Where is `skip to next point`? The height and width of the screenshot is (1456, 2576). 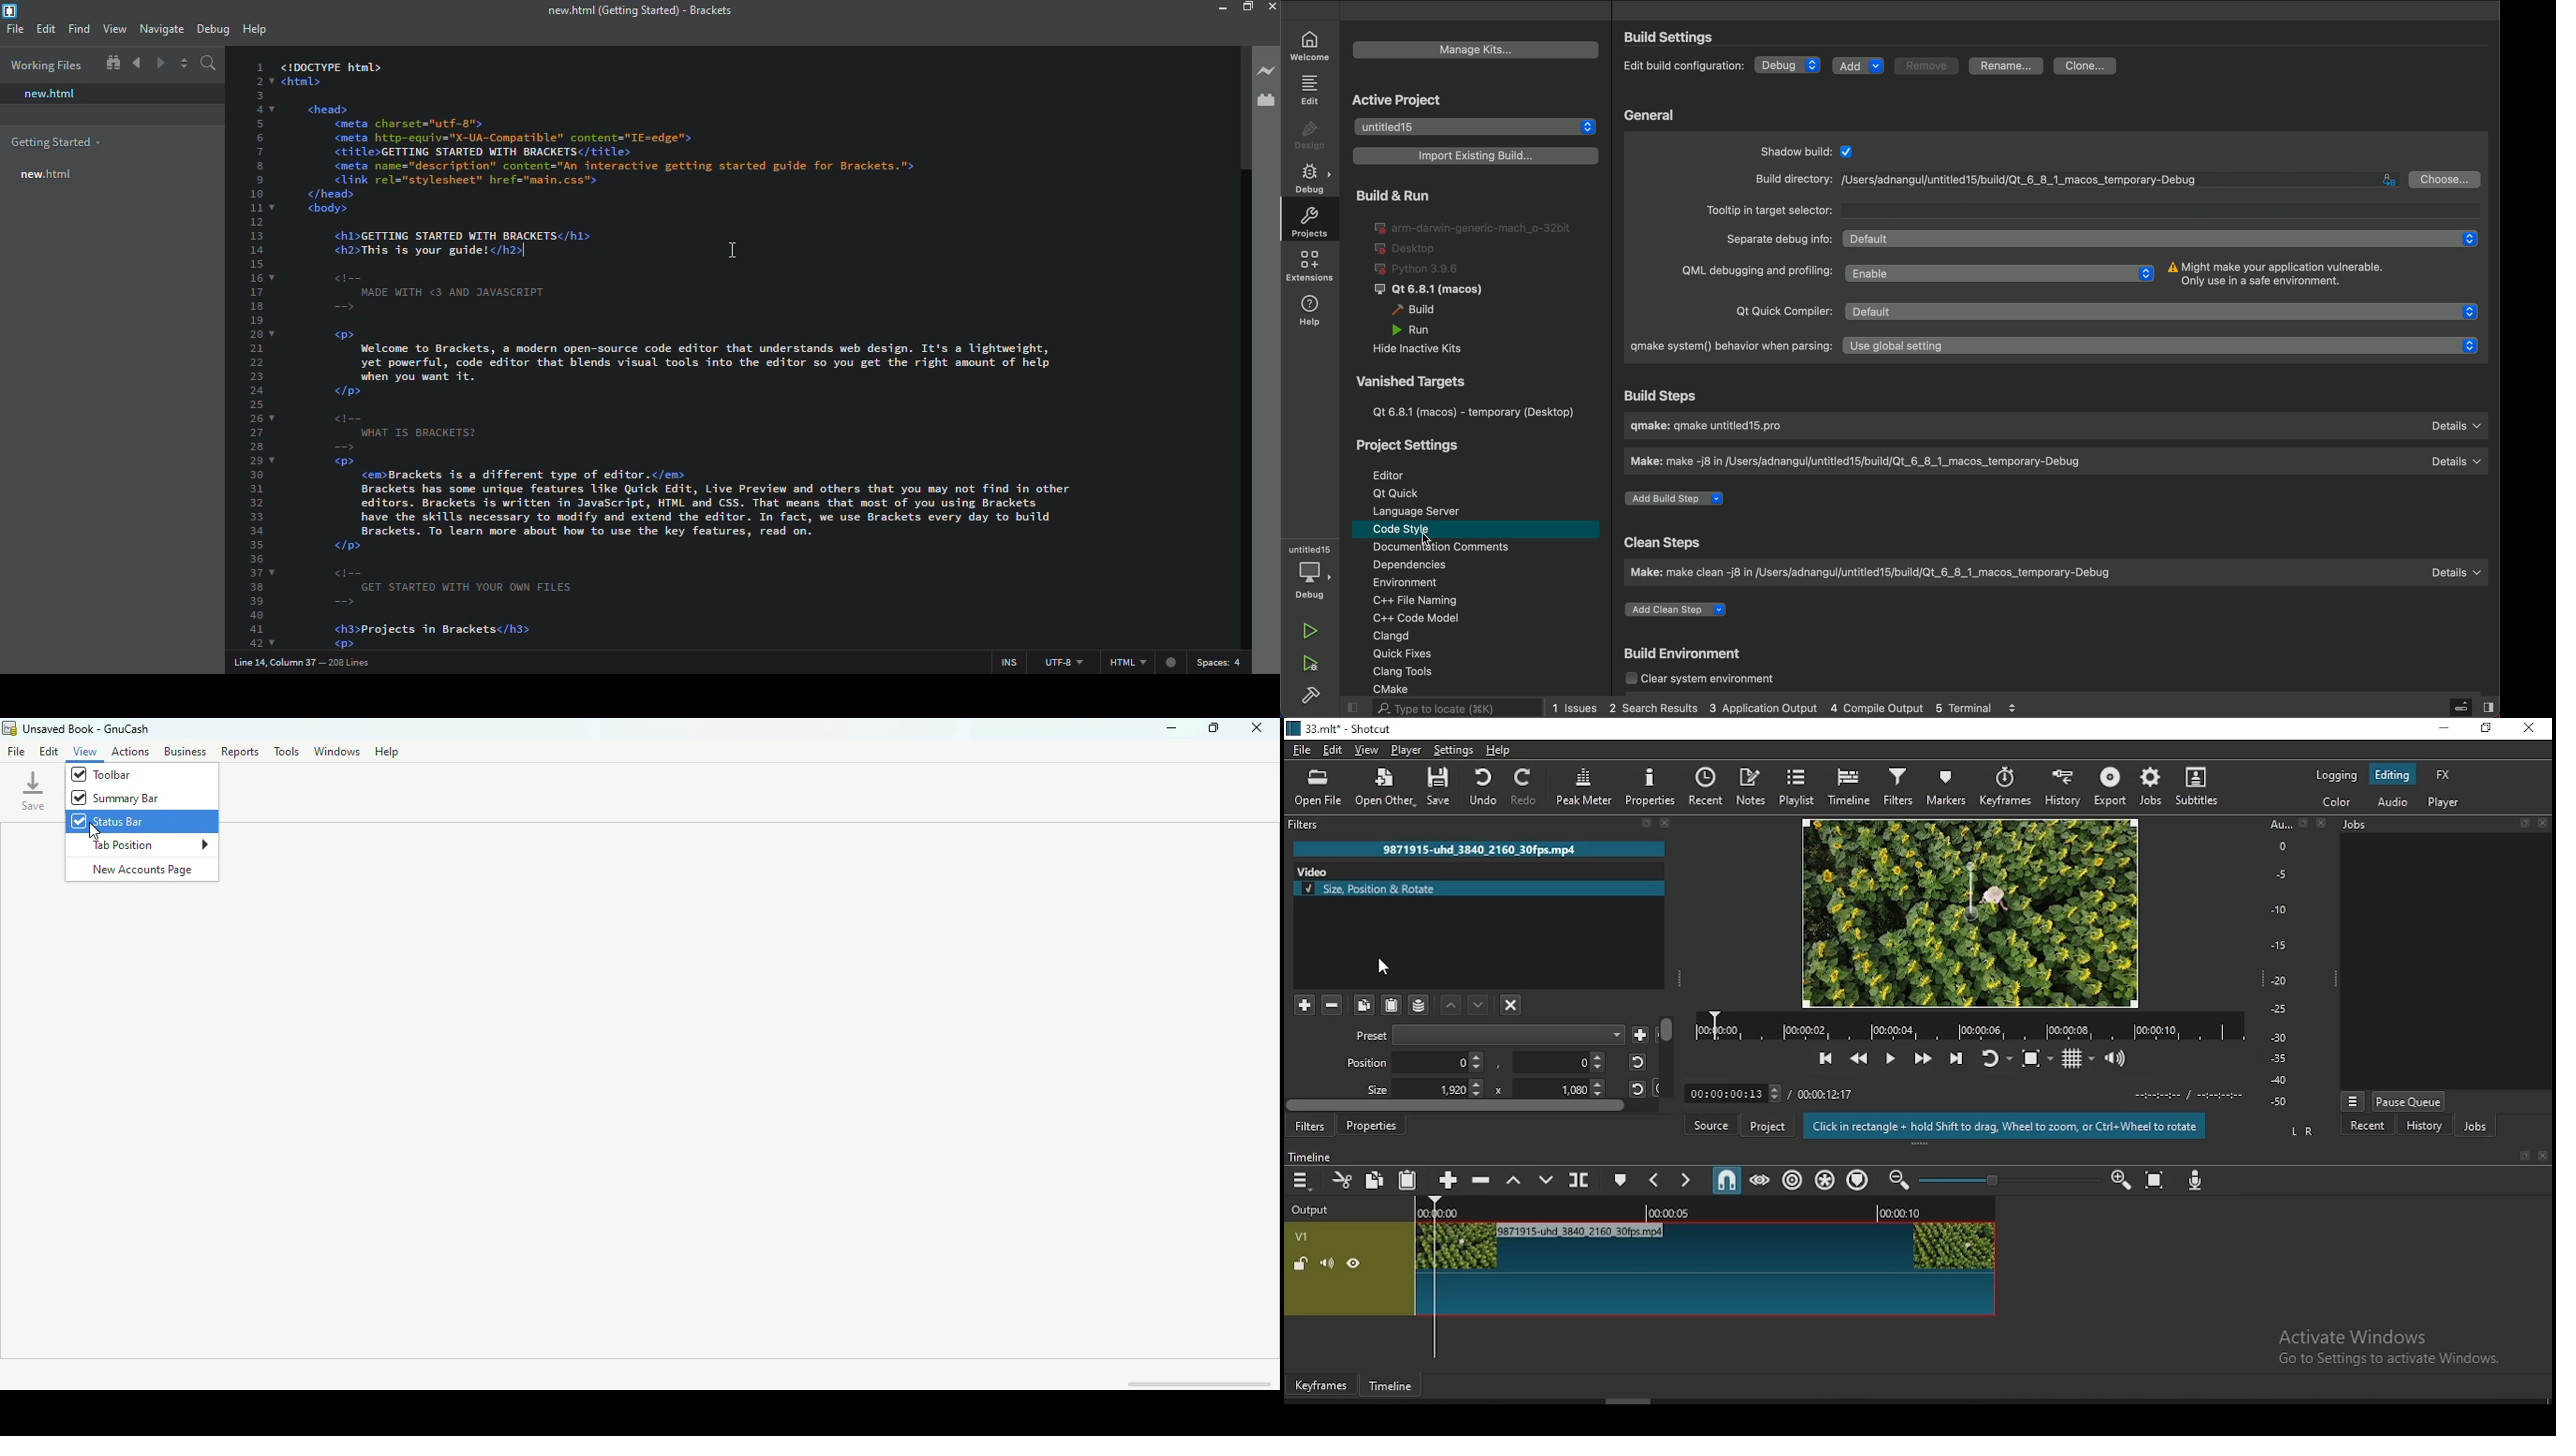 skip to next point is located at coordinates (1957, 1055).